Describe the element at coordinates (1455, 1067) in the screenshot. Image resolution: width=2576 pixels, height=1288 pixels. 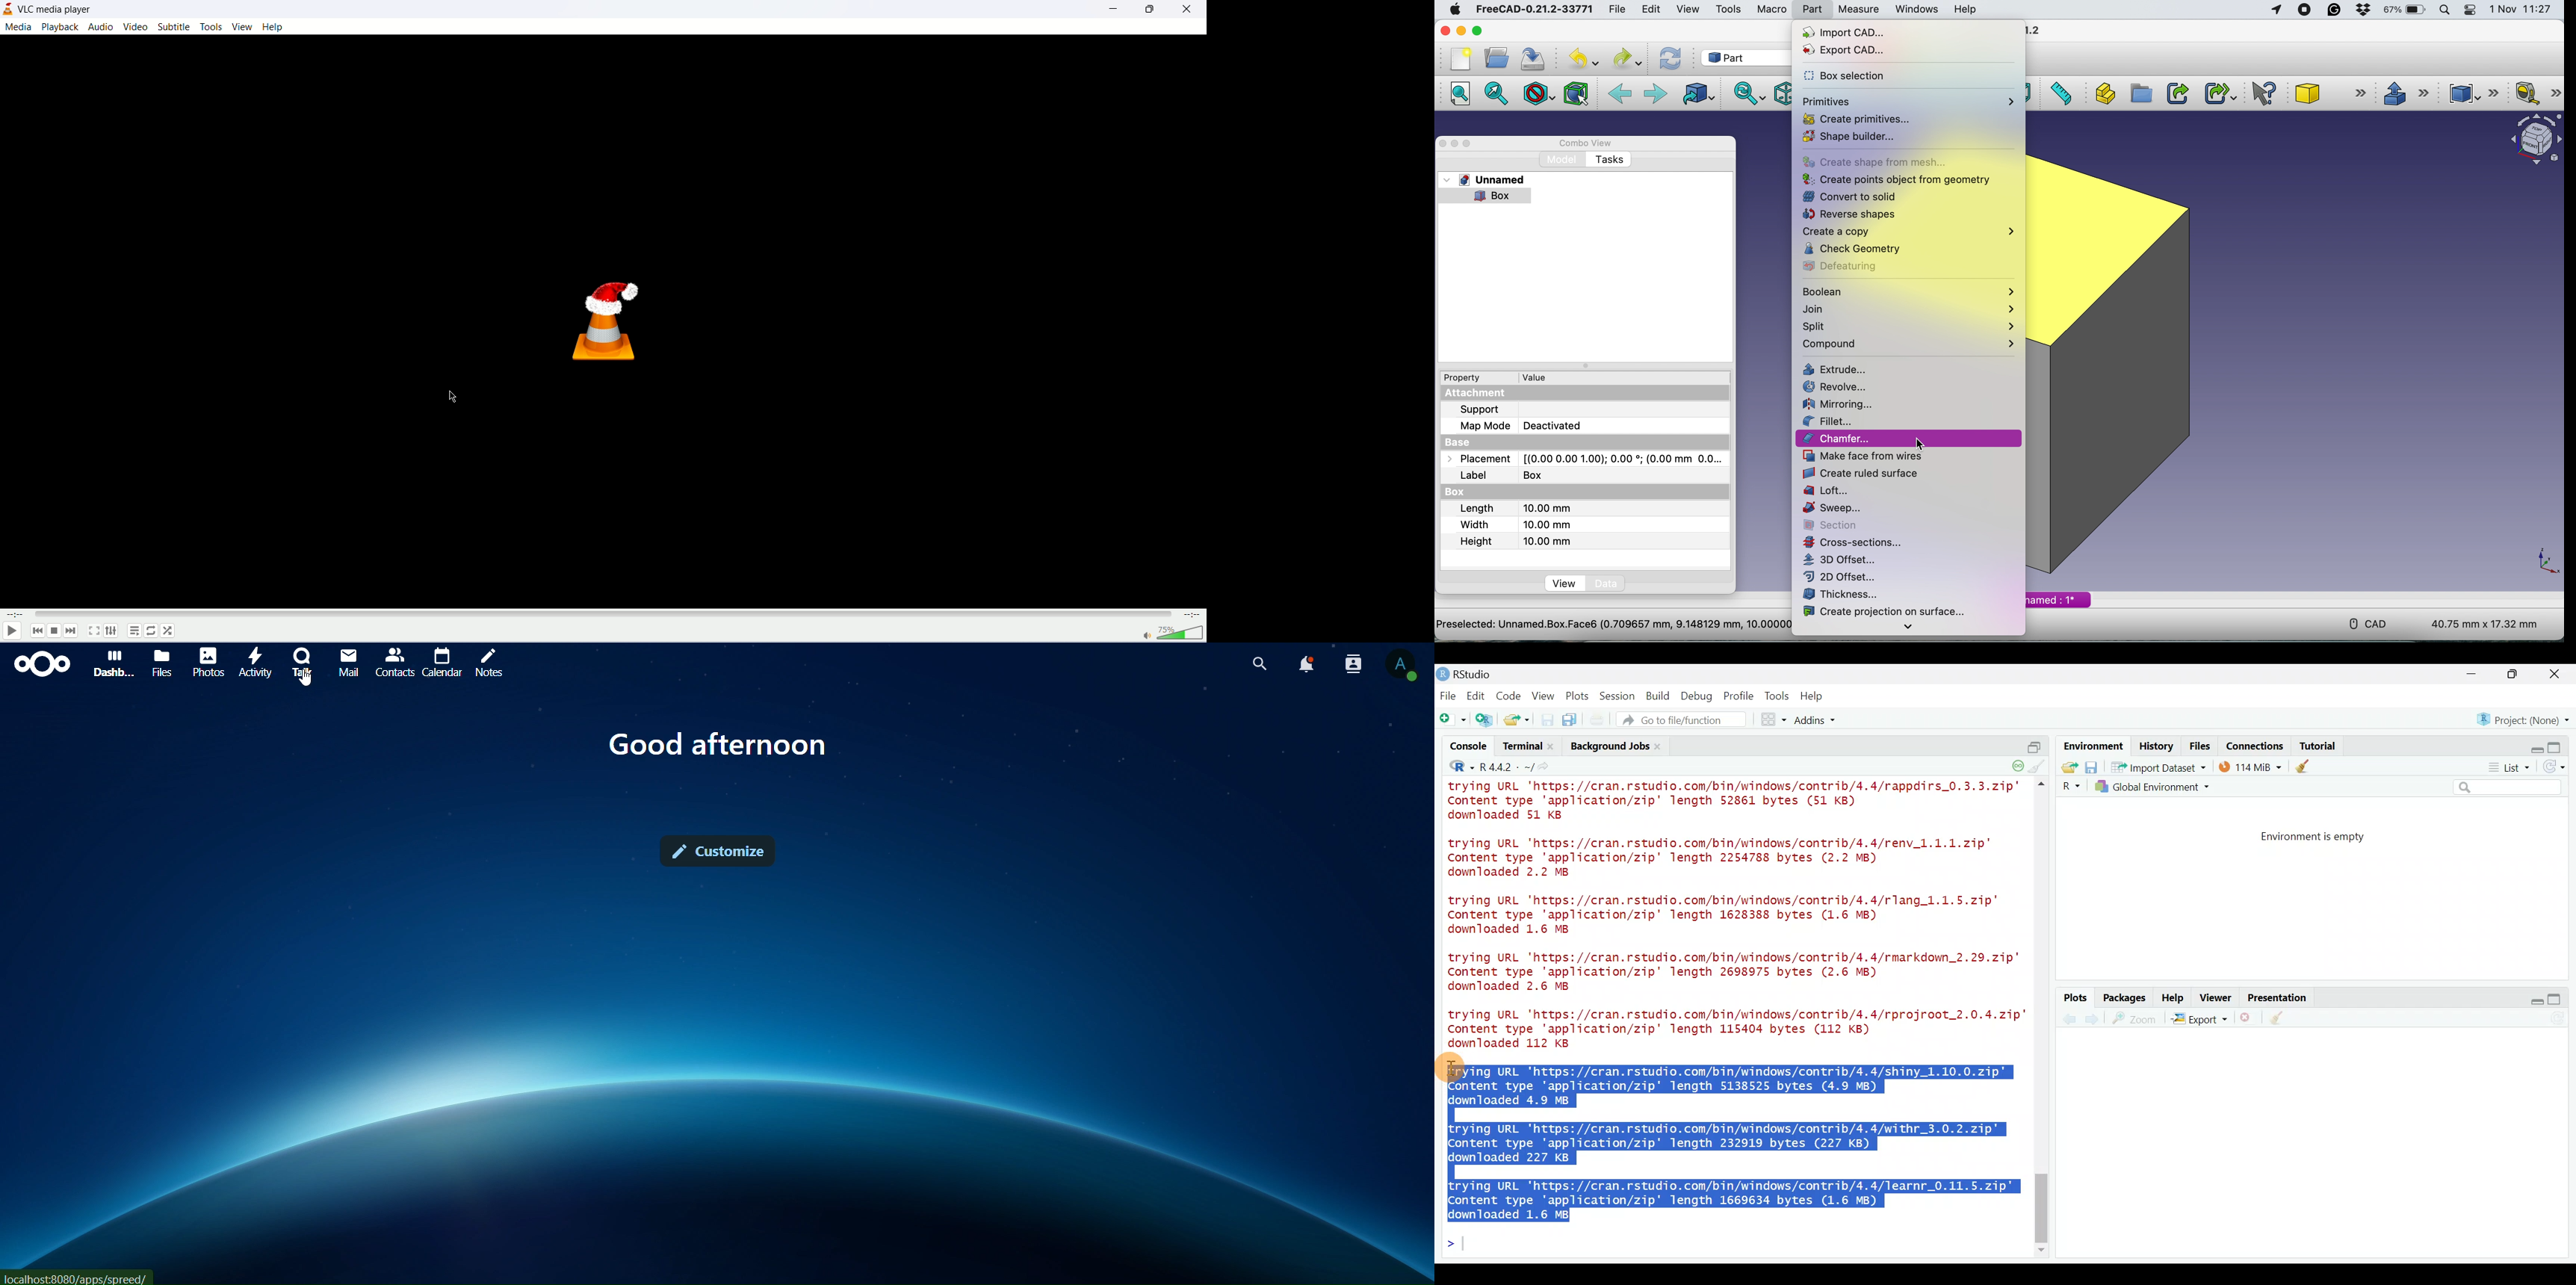
I see `Cursor` at that location.